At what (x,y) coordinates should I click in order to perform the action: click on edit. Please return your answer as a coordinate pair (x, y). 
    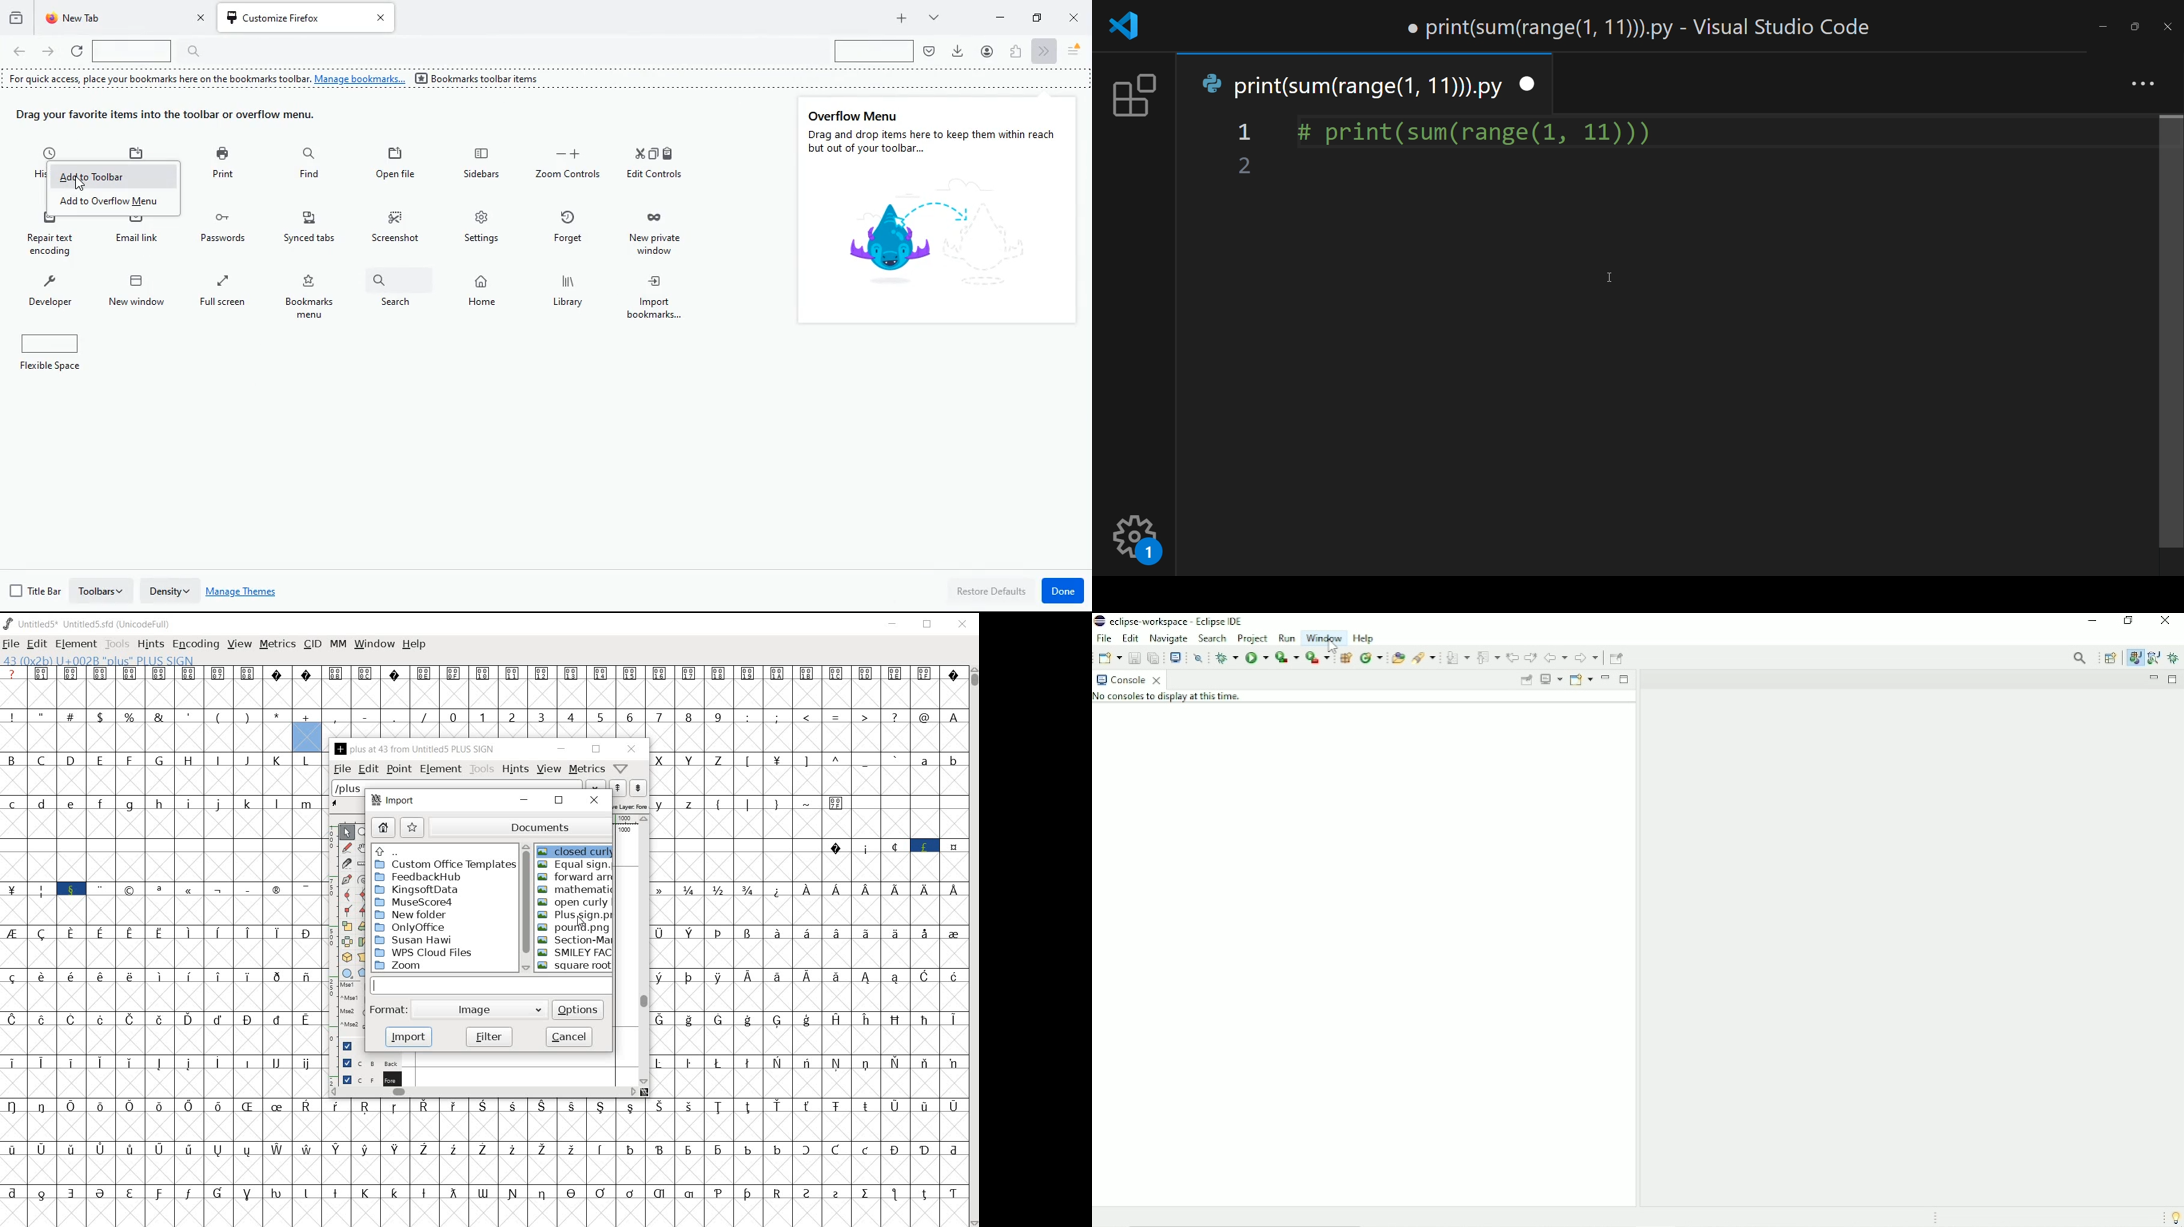
    Looking at the image, I should click on (368, 770).